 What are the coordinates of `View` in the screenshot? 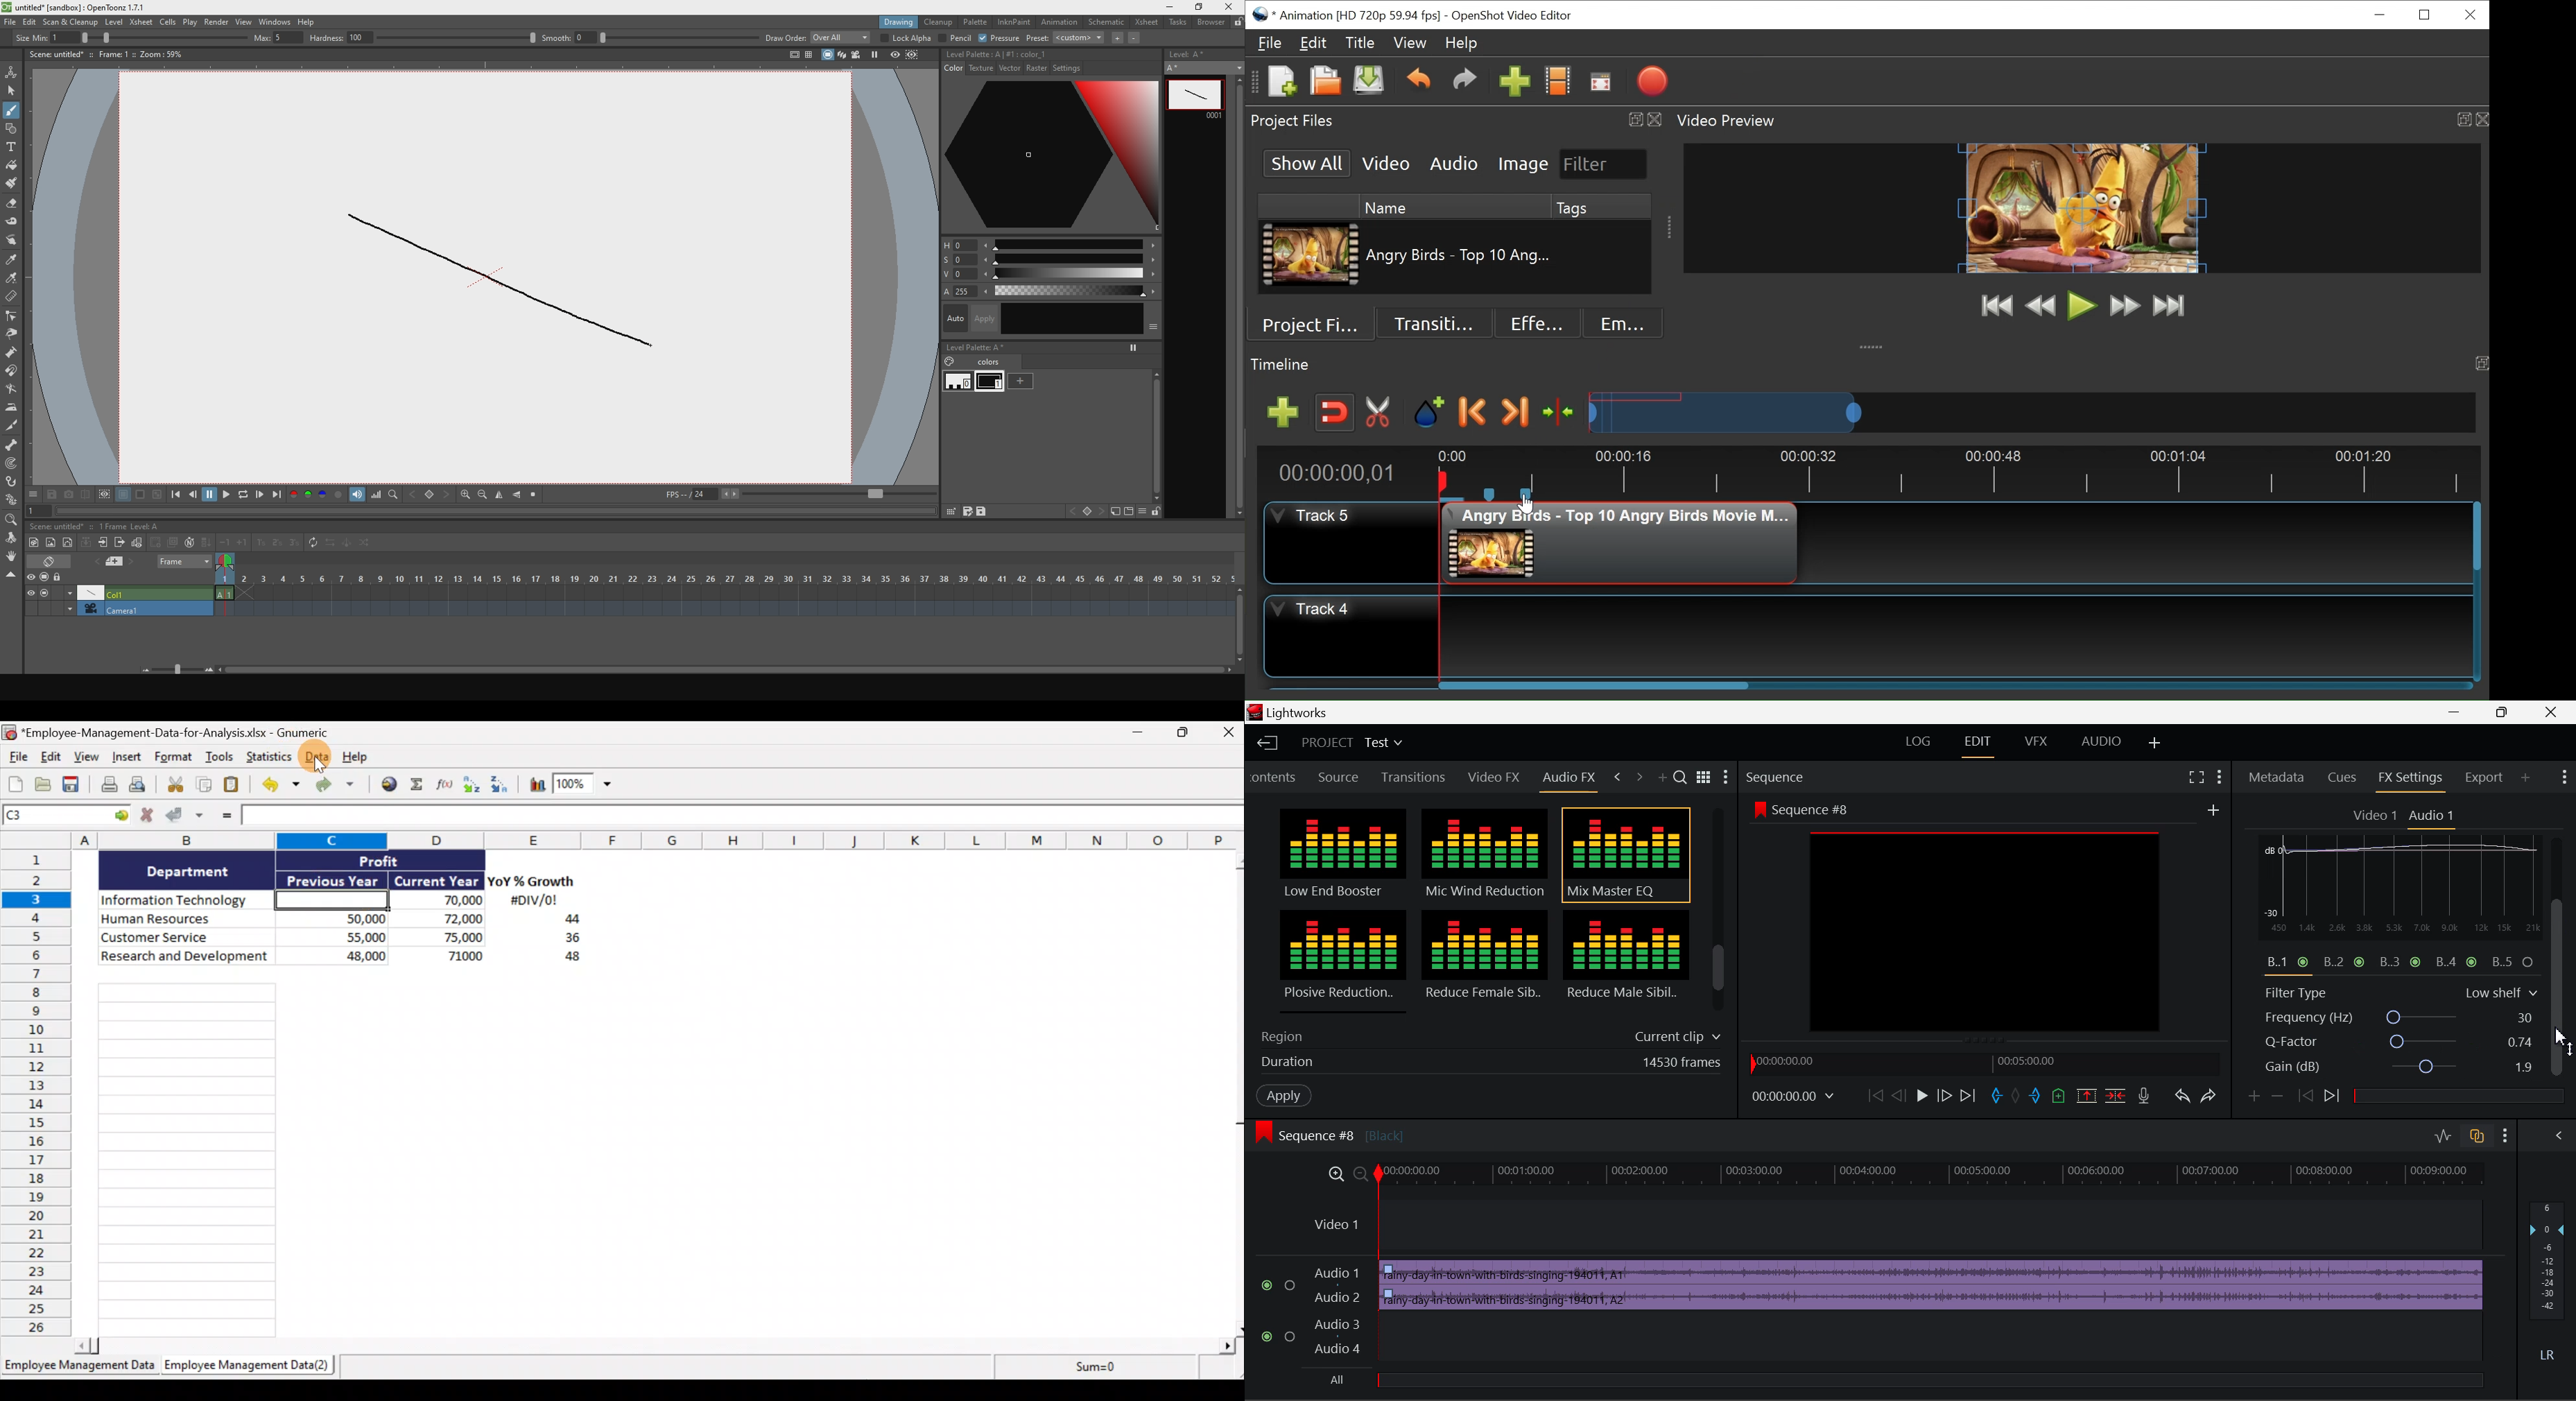 It's located at (88, 758).